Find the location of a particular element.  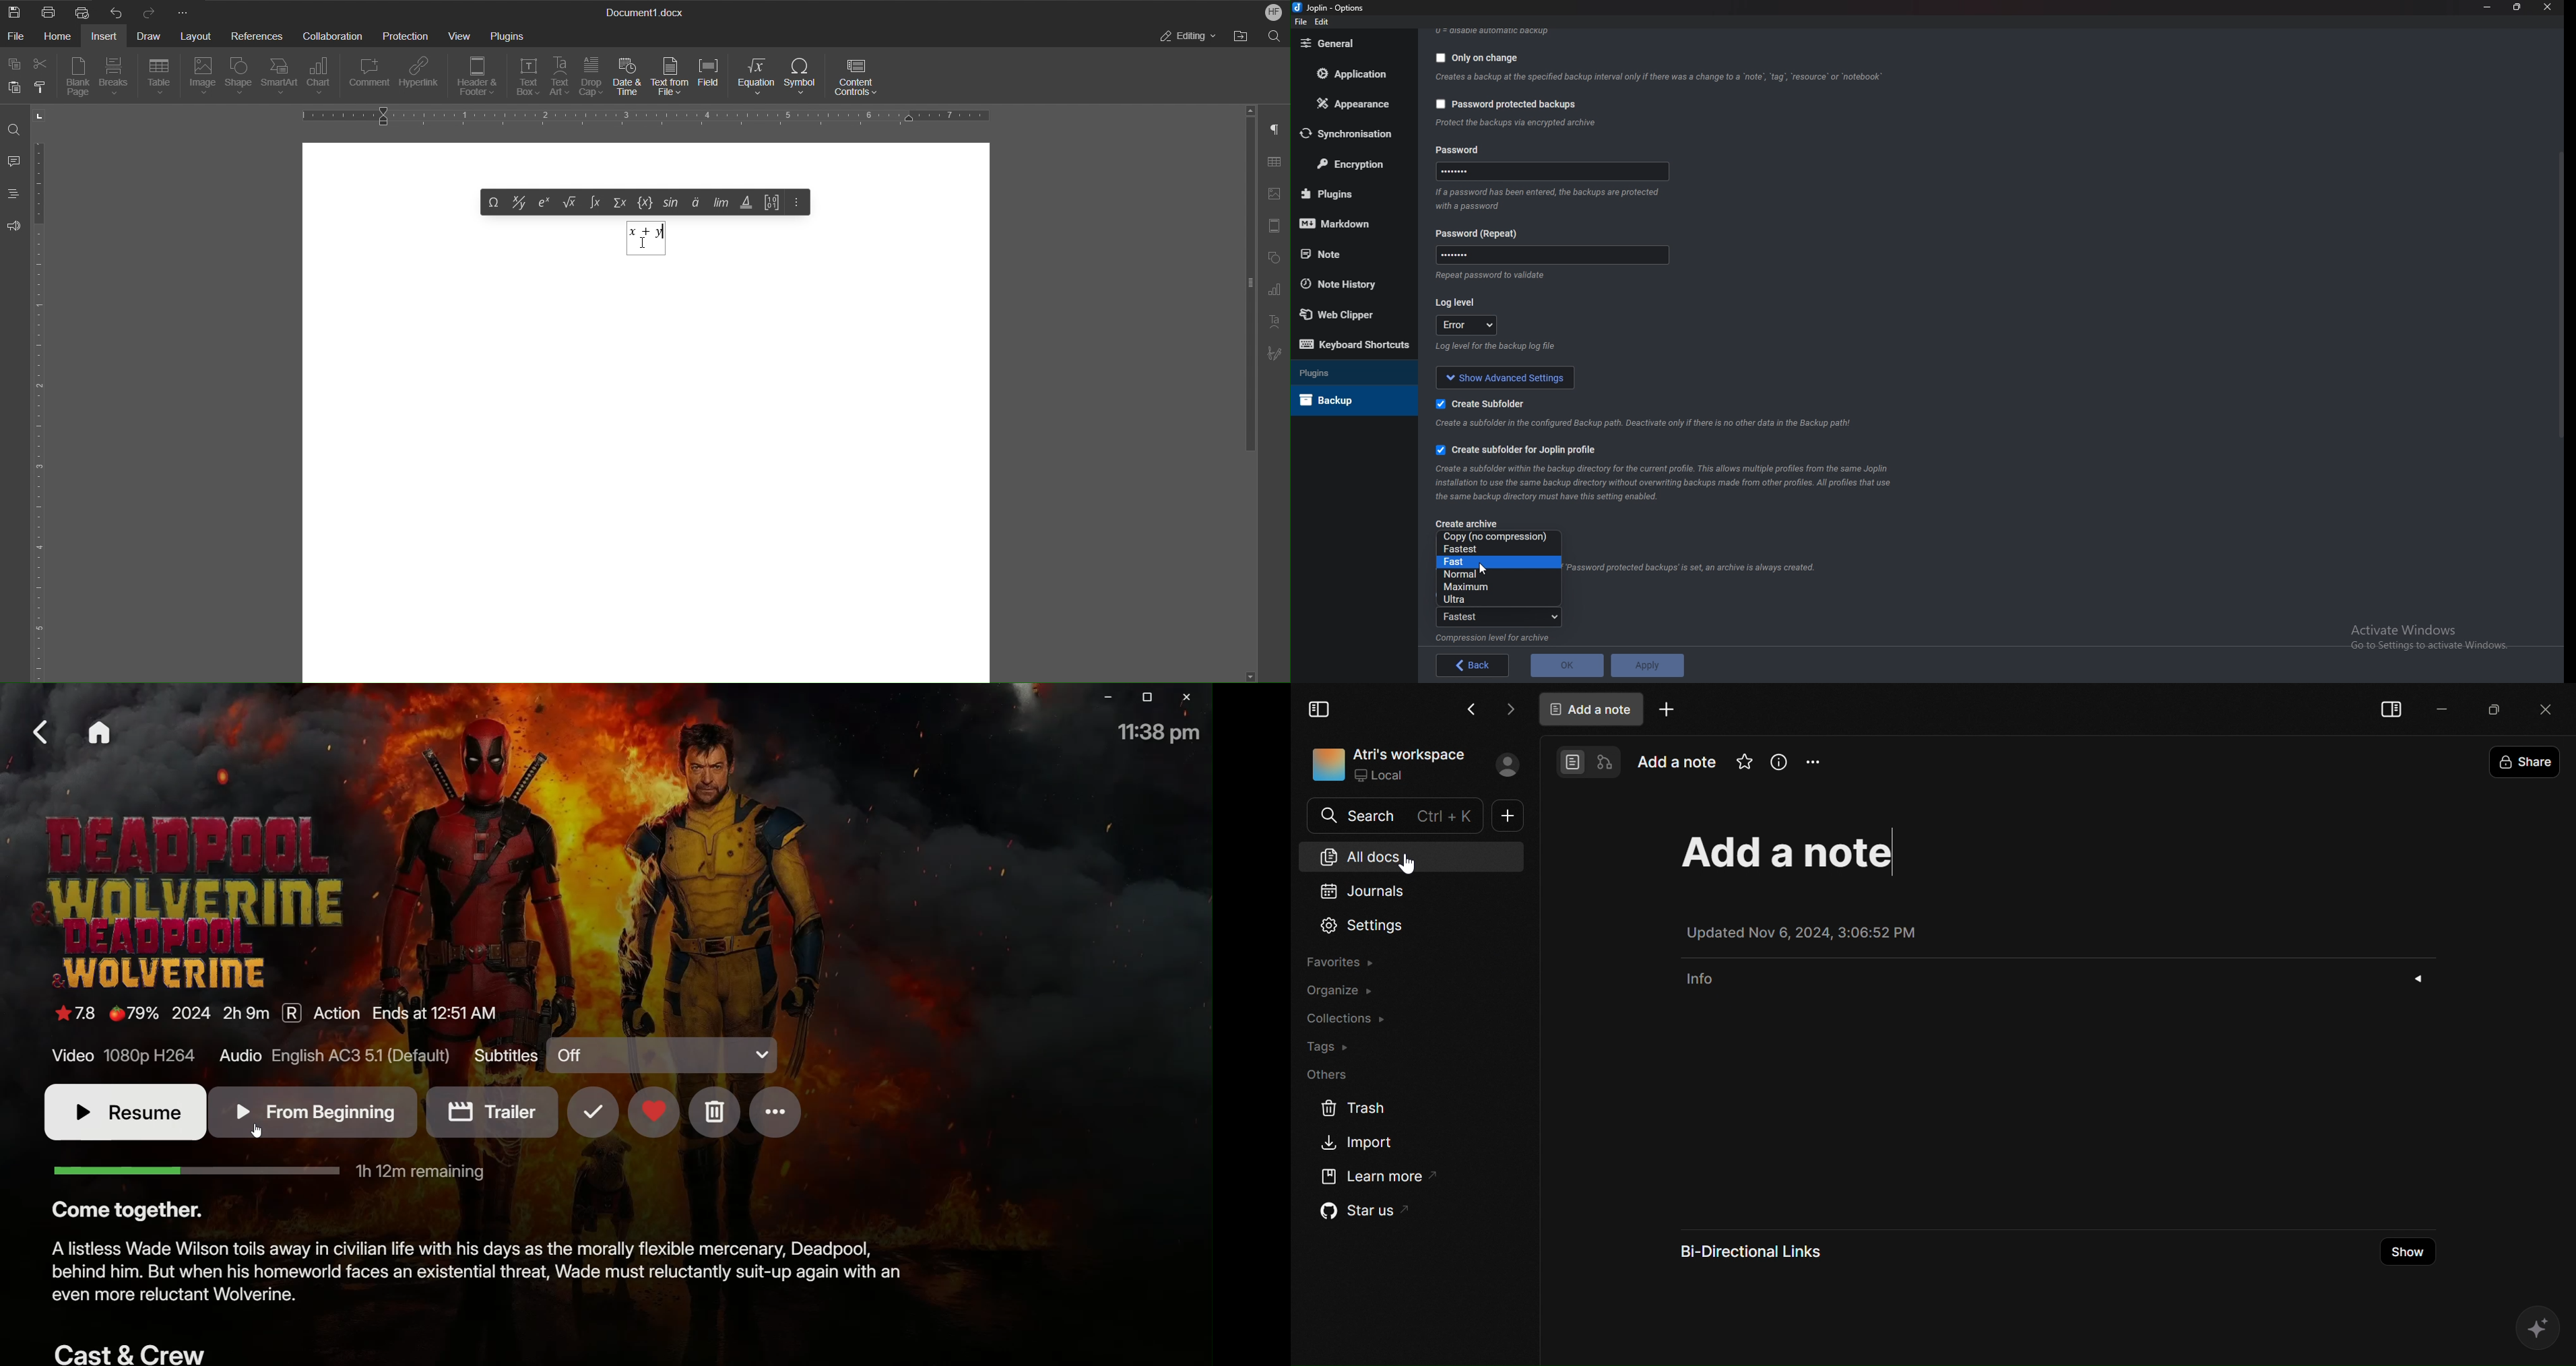

apply is located at coordinates (1644, 666).